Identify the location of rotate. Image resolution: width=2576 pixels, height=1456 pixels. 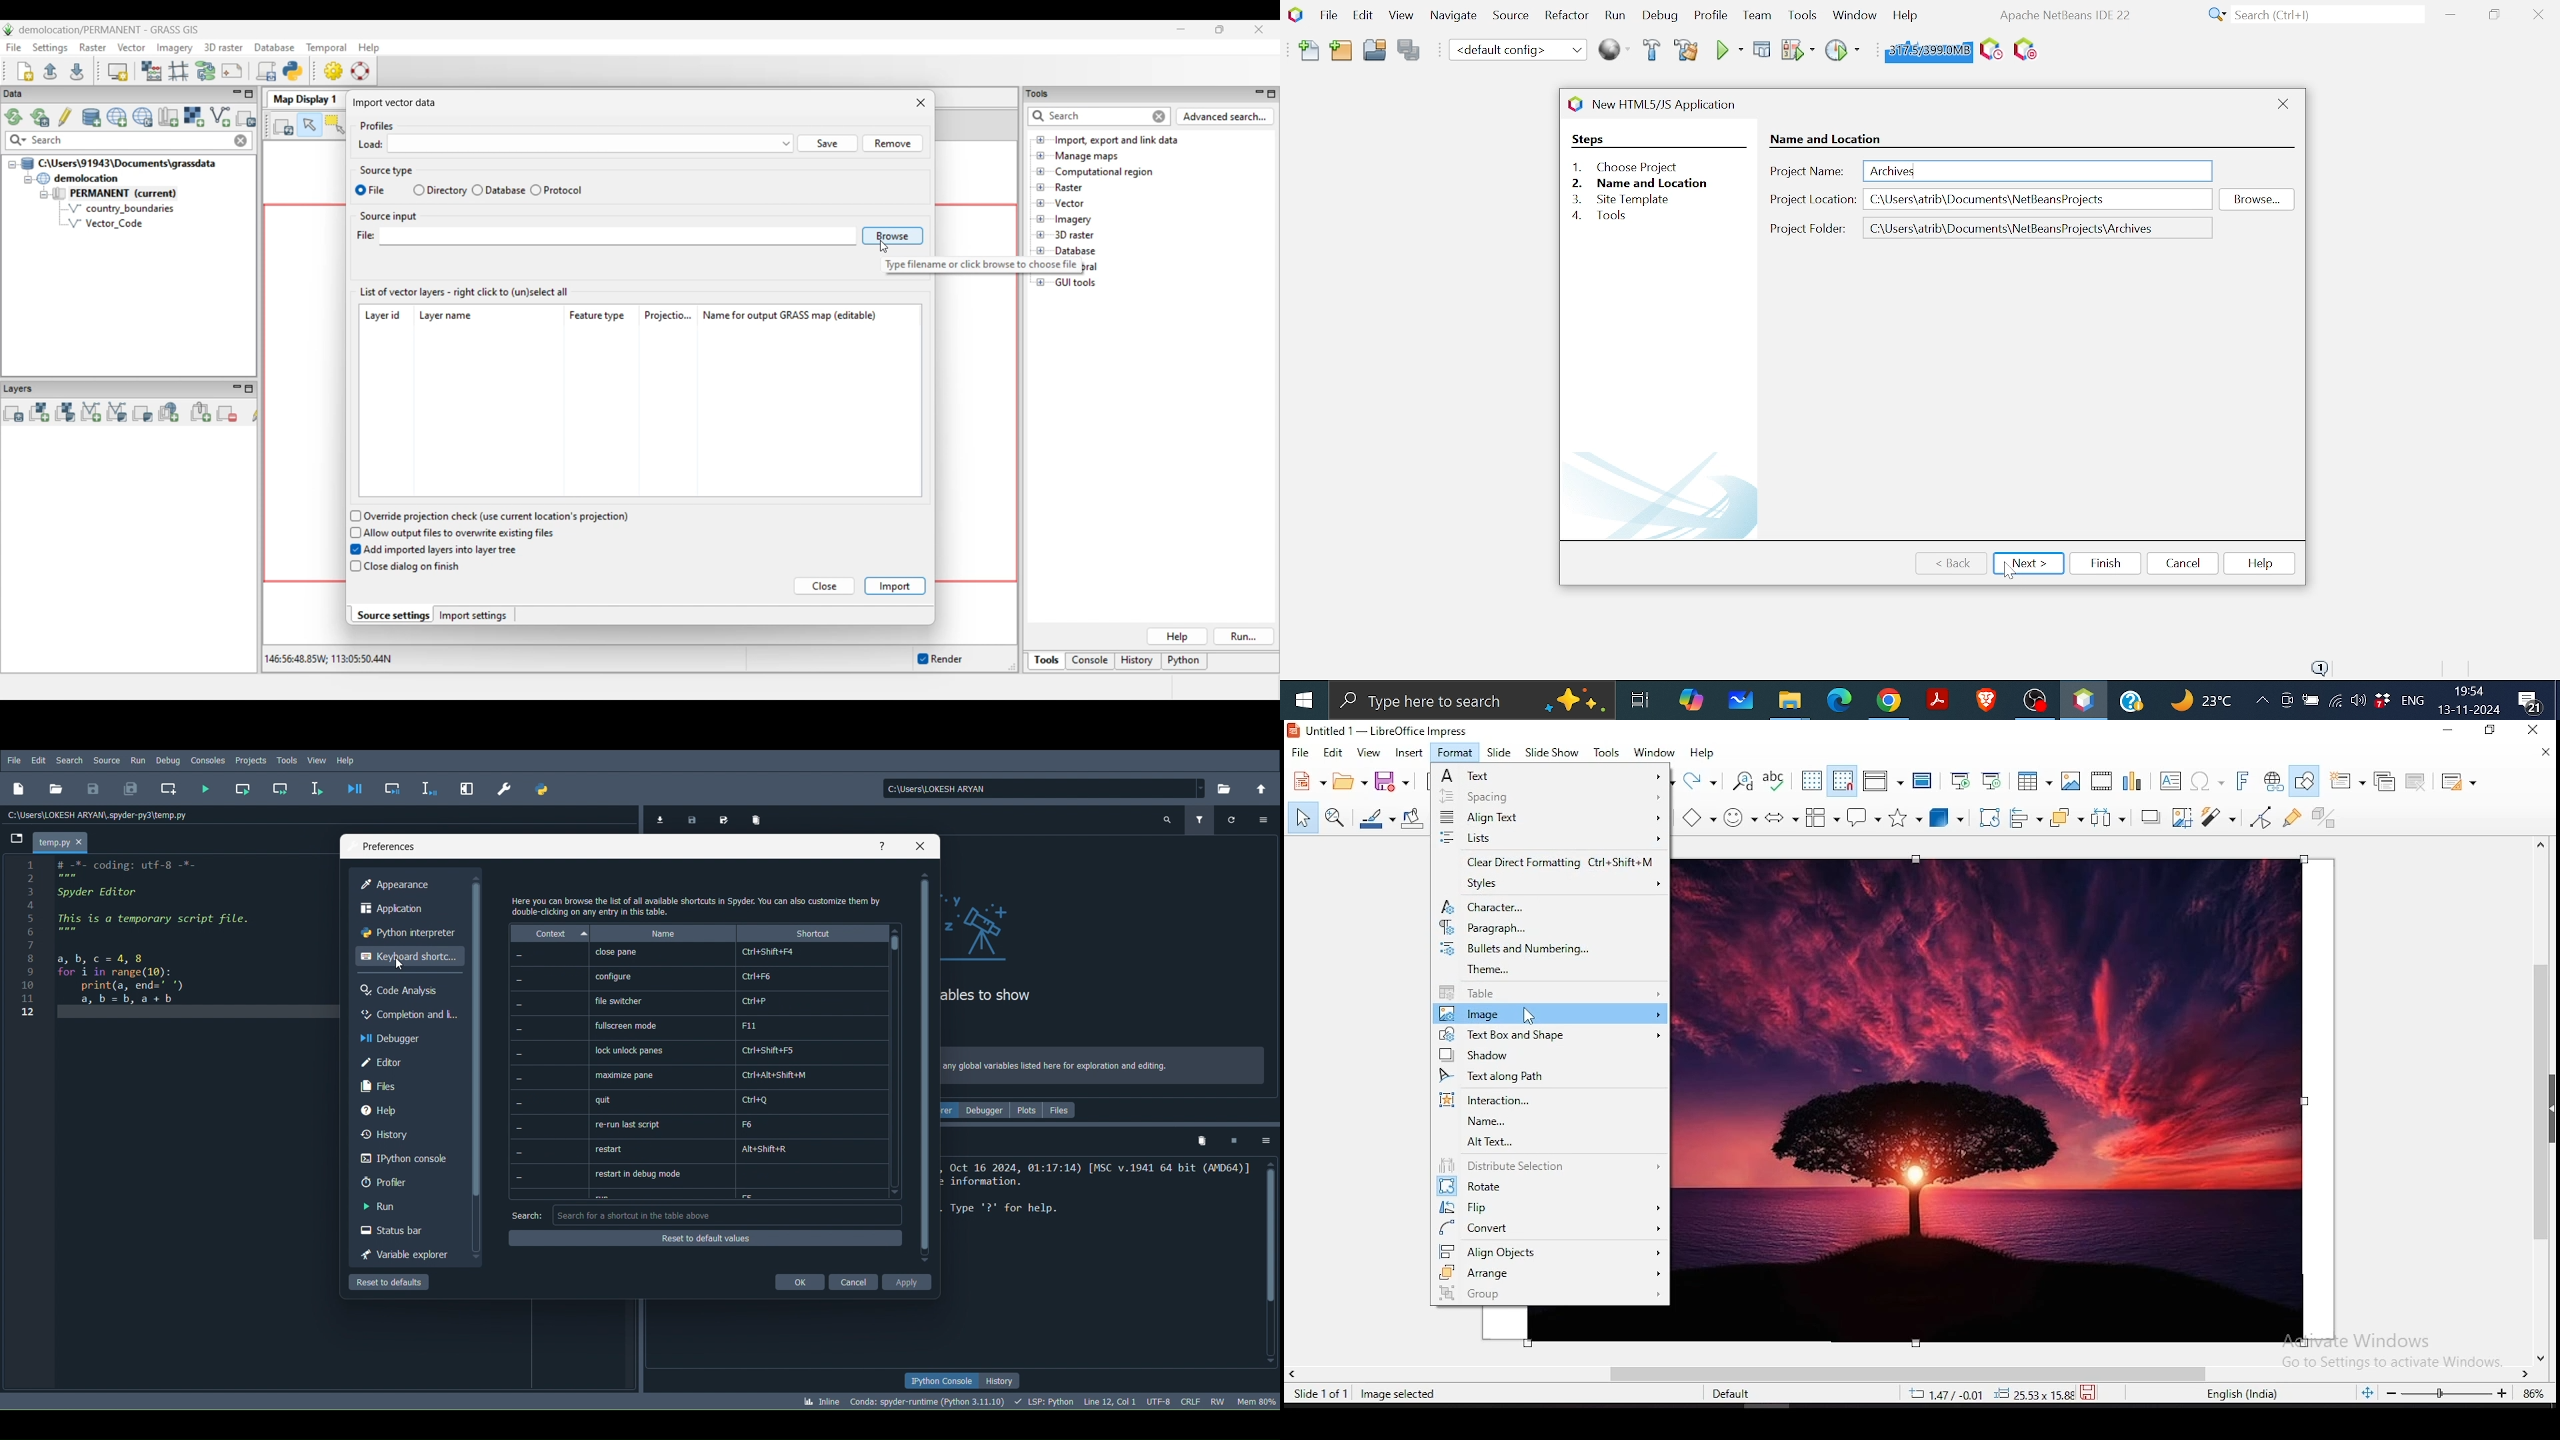
(1552, 1187).